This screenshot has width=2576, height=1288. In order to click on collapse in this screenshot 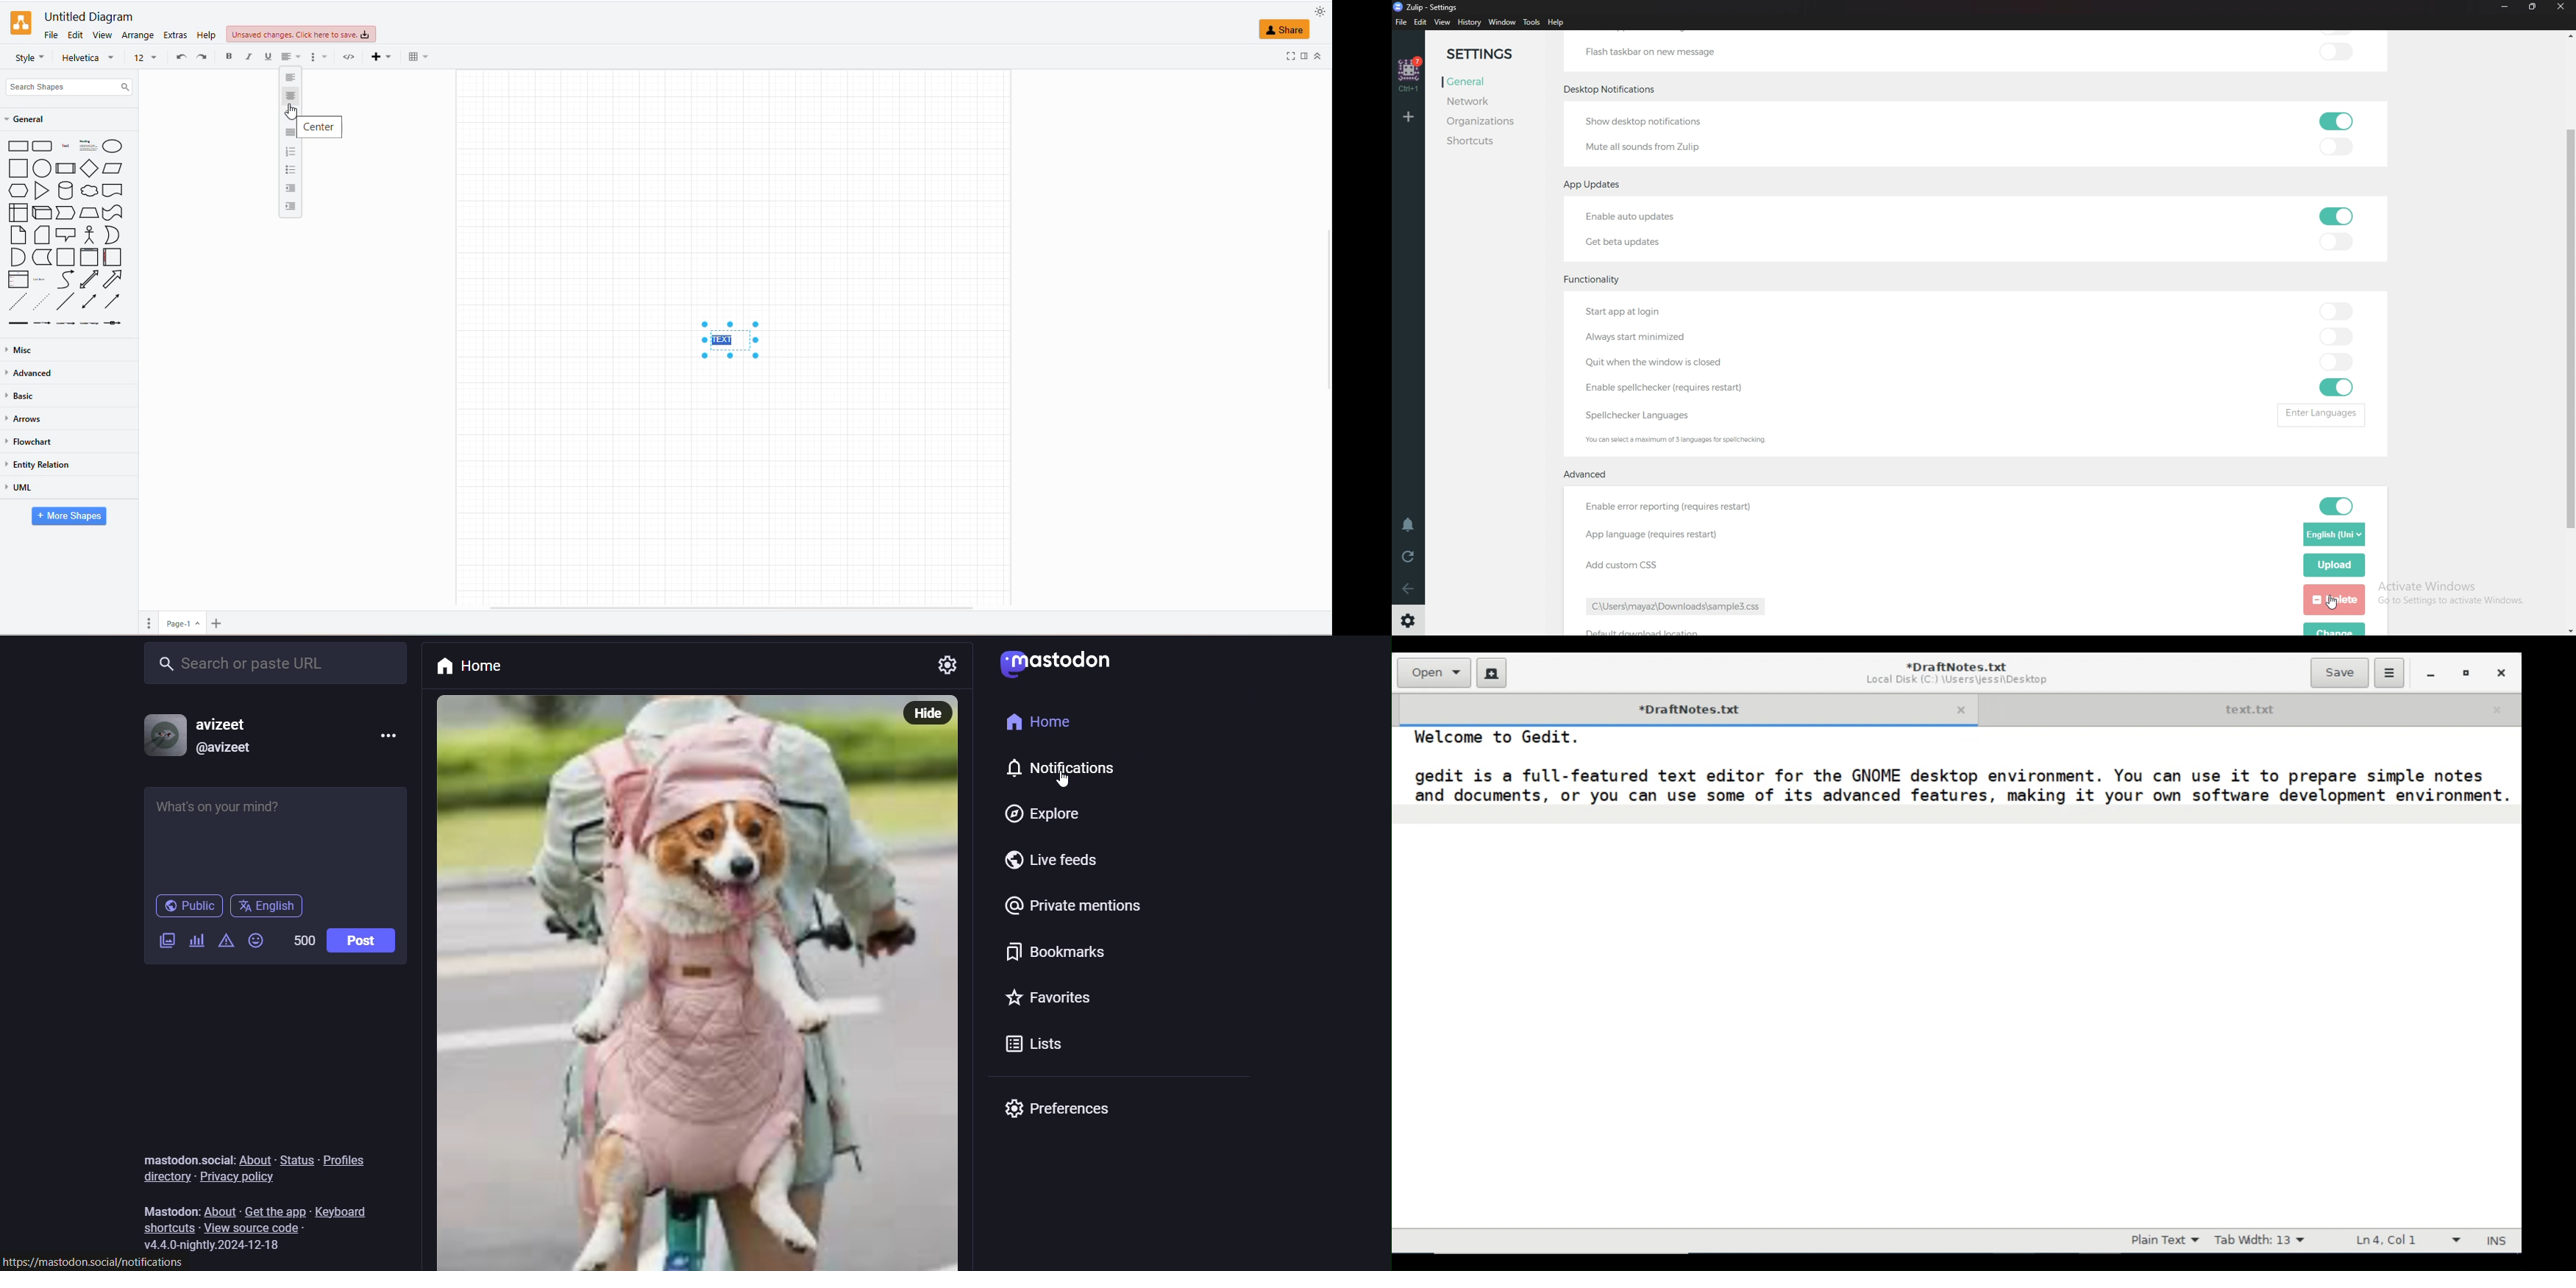, I will do `click(1320, 55)`.